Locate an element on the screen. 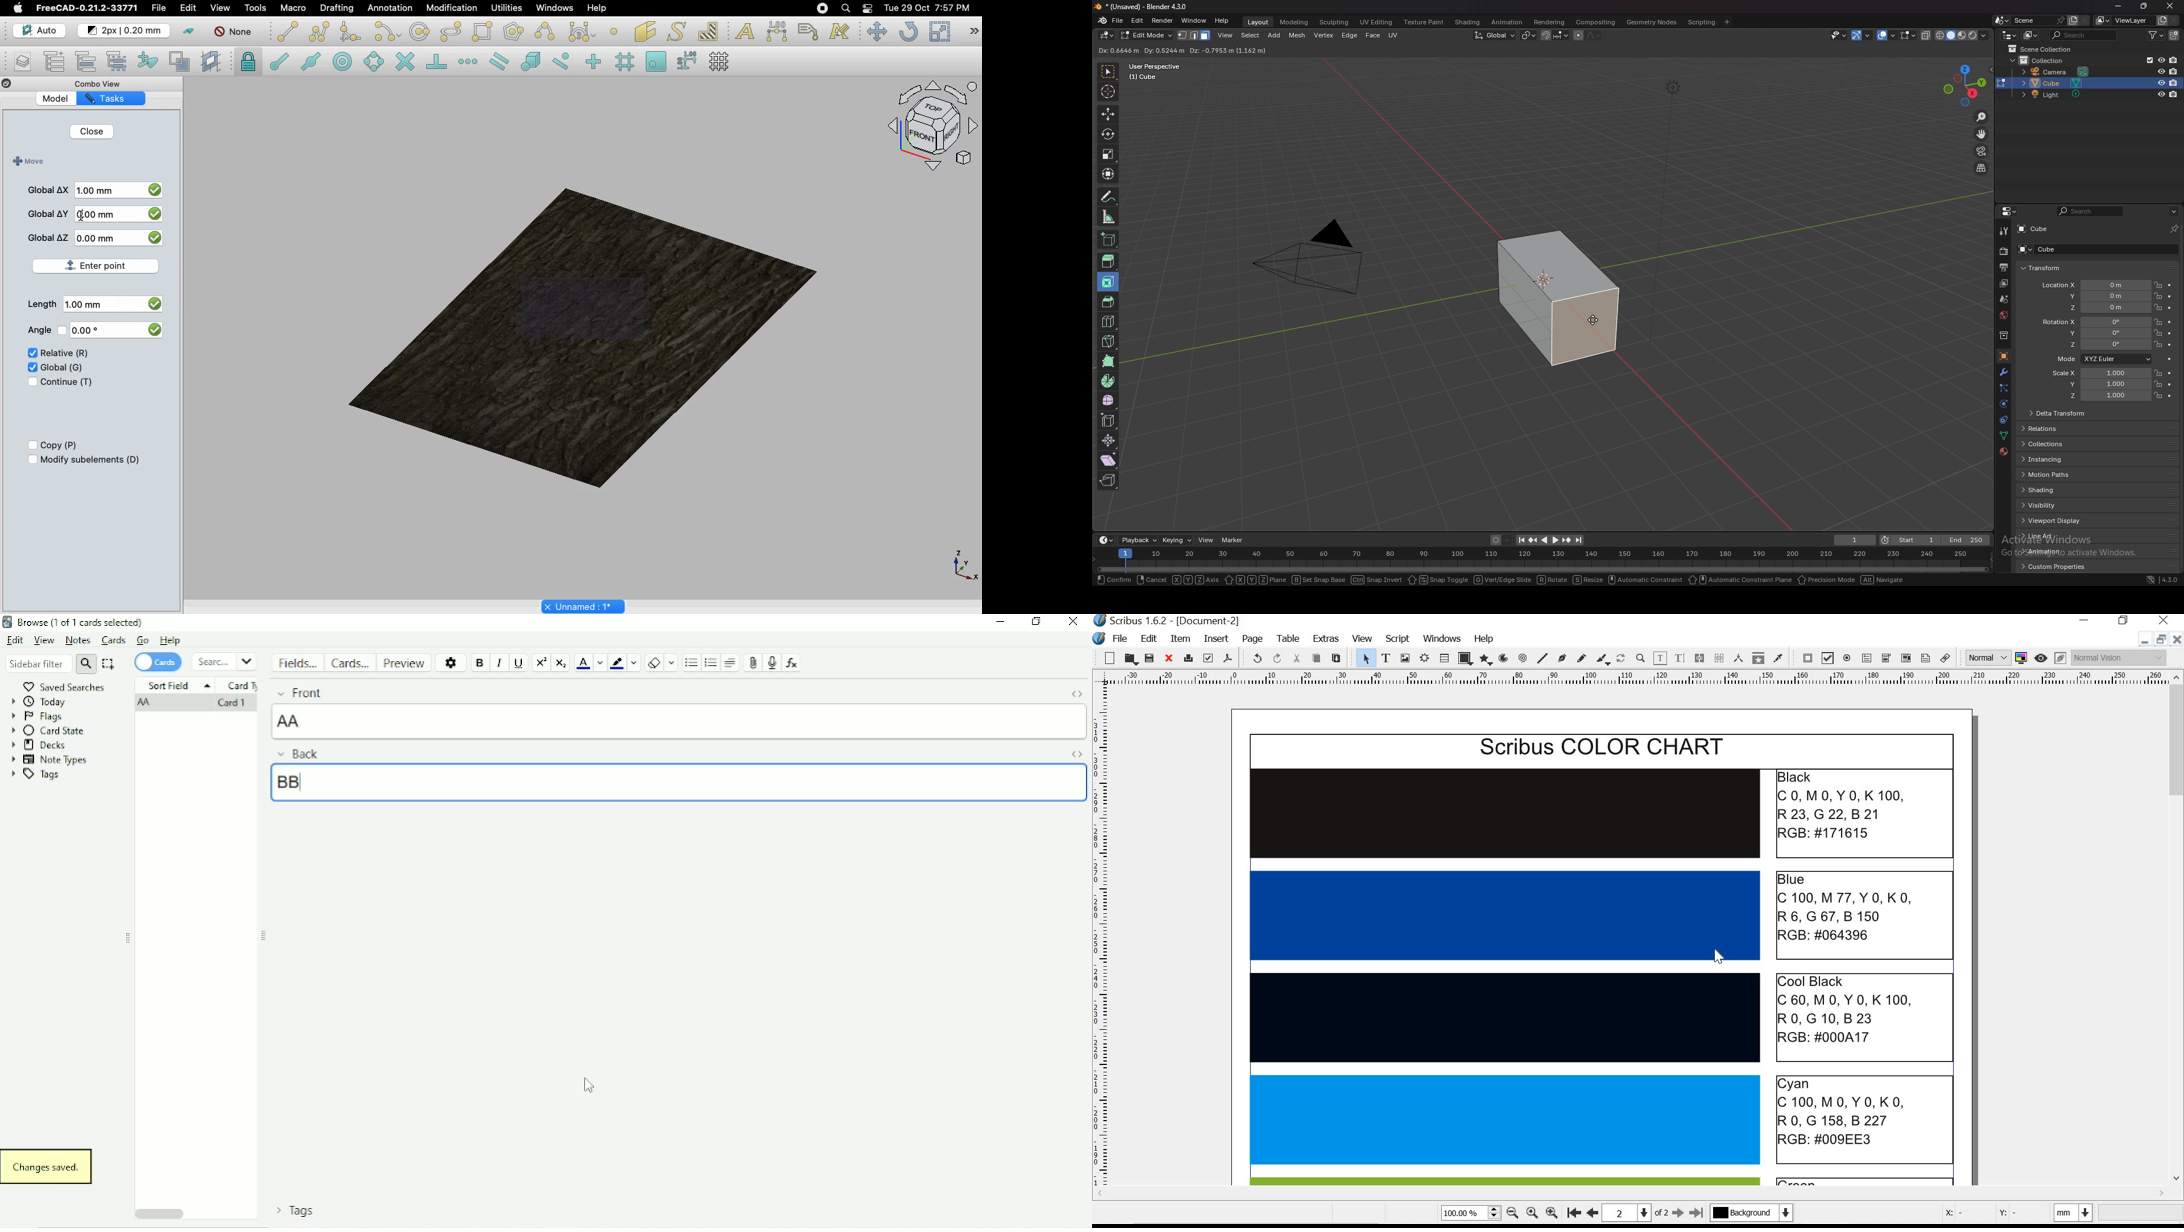  calligraphic line is located at coordinates (1604, 660).